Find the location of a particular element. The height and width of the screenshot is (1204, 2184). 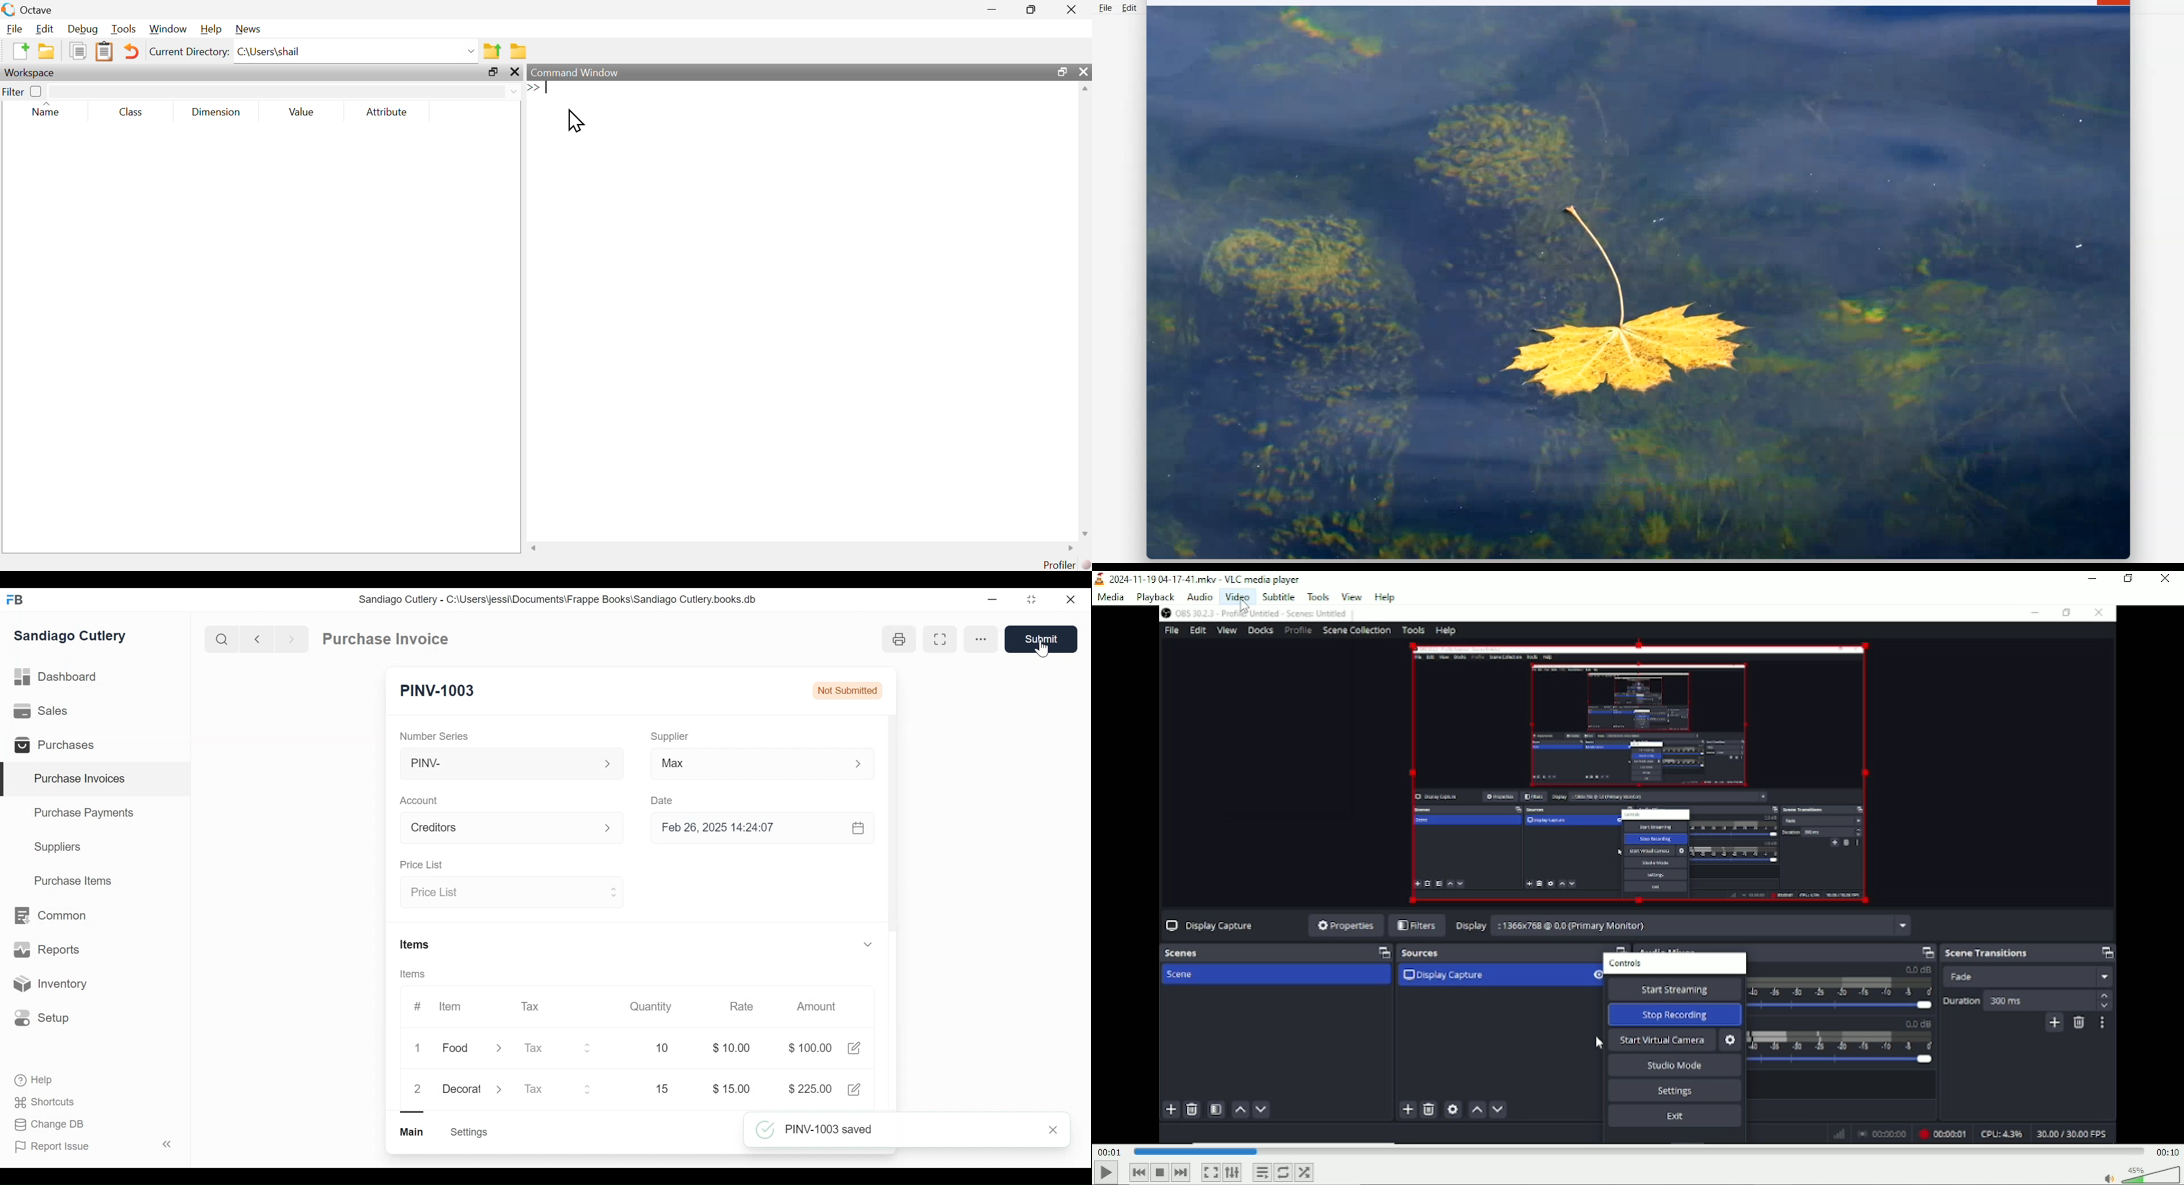

Purchase Invoice is located at coordinates (387, 639).